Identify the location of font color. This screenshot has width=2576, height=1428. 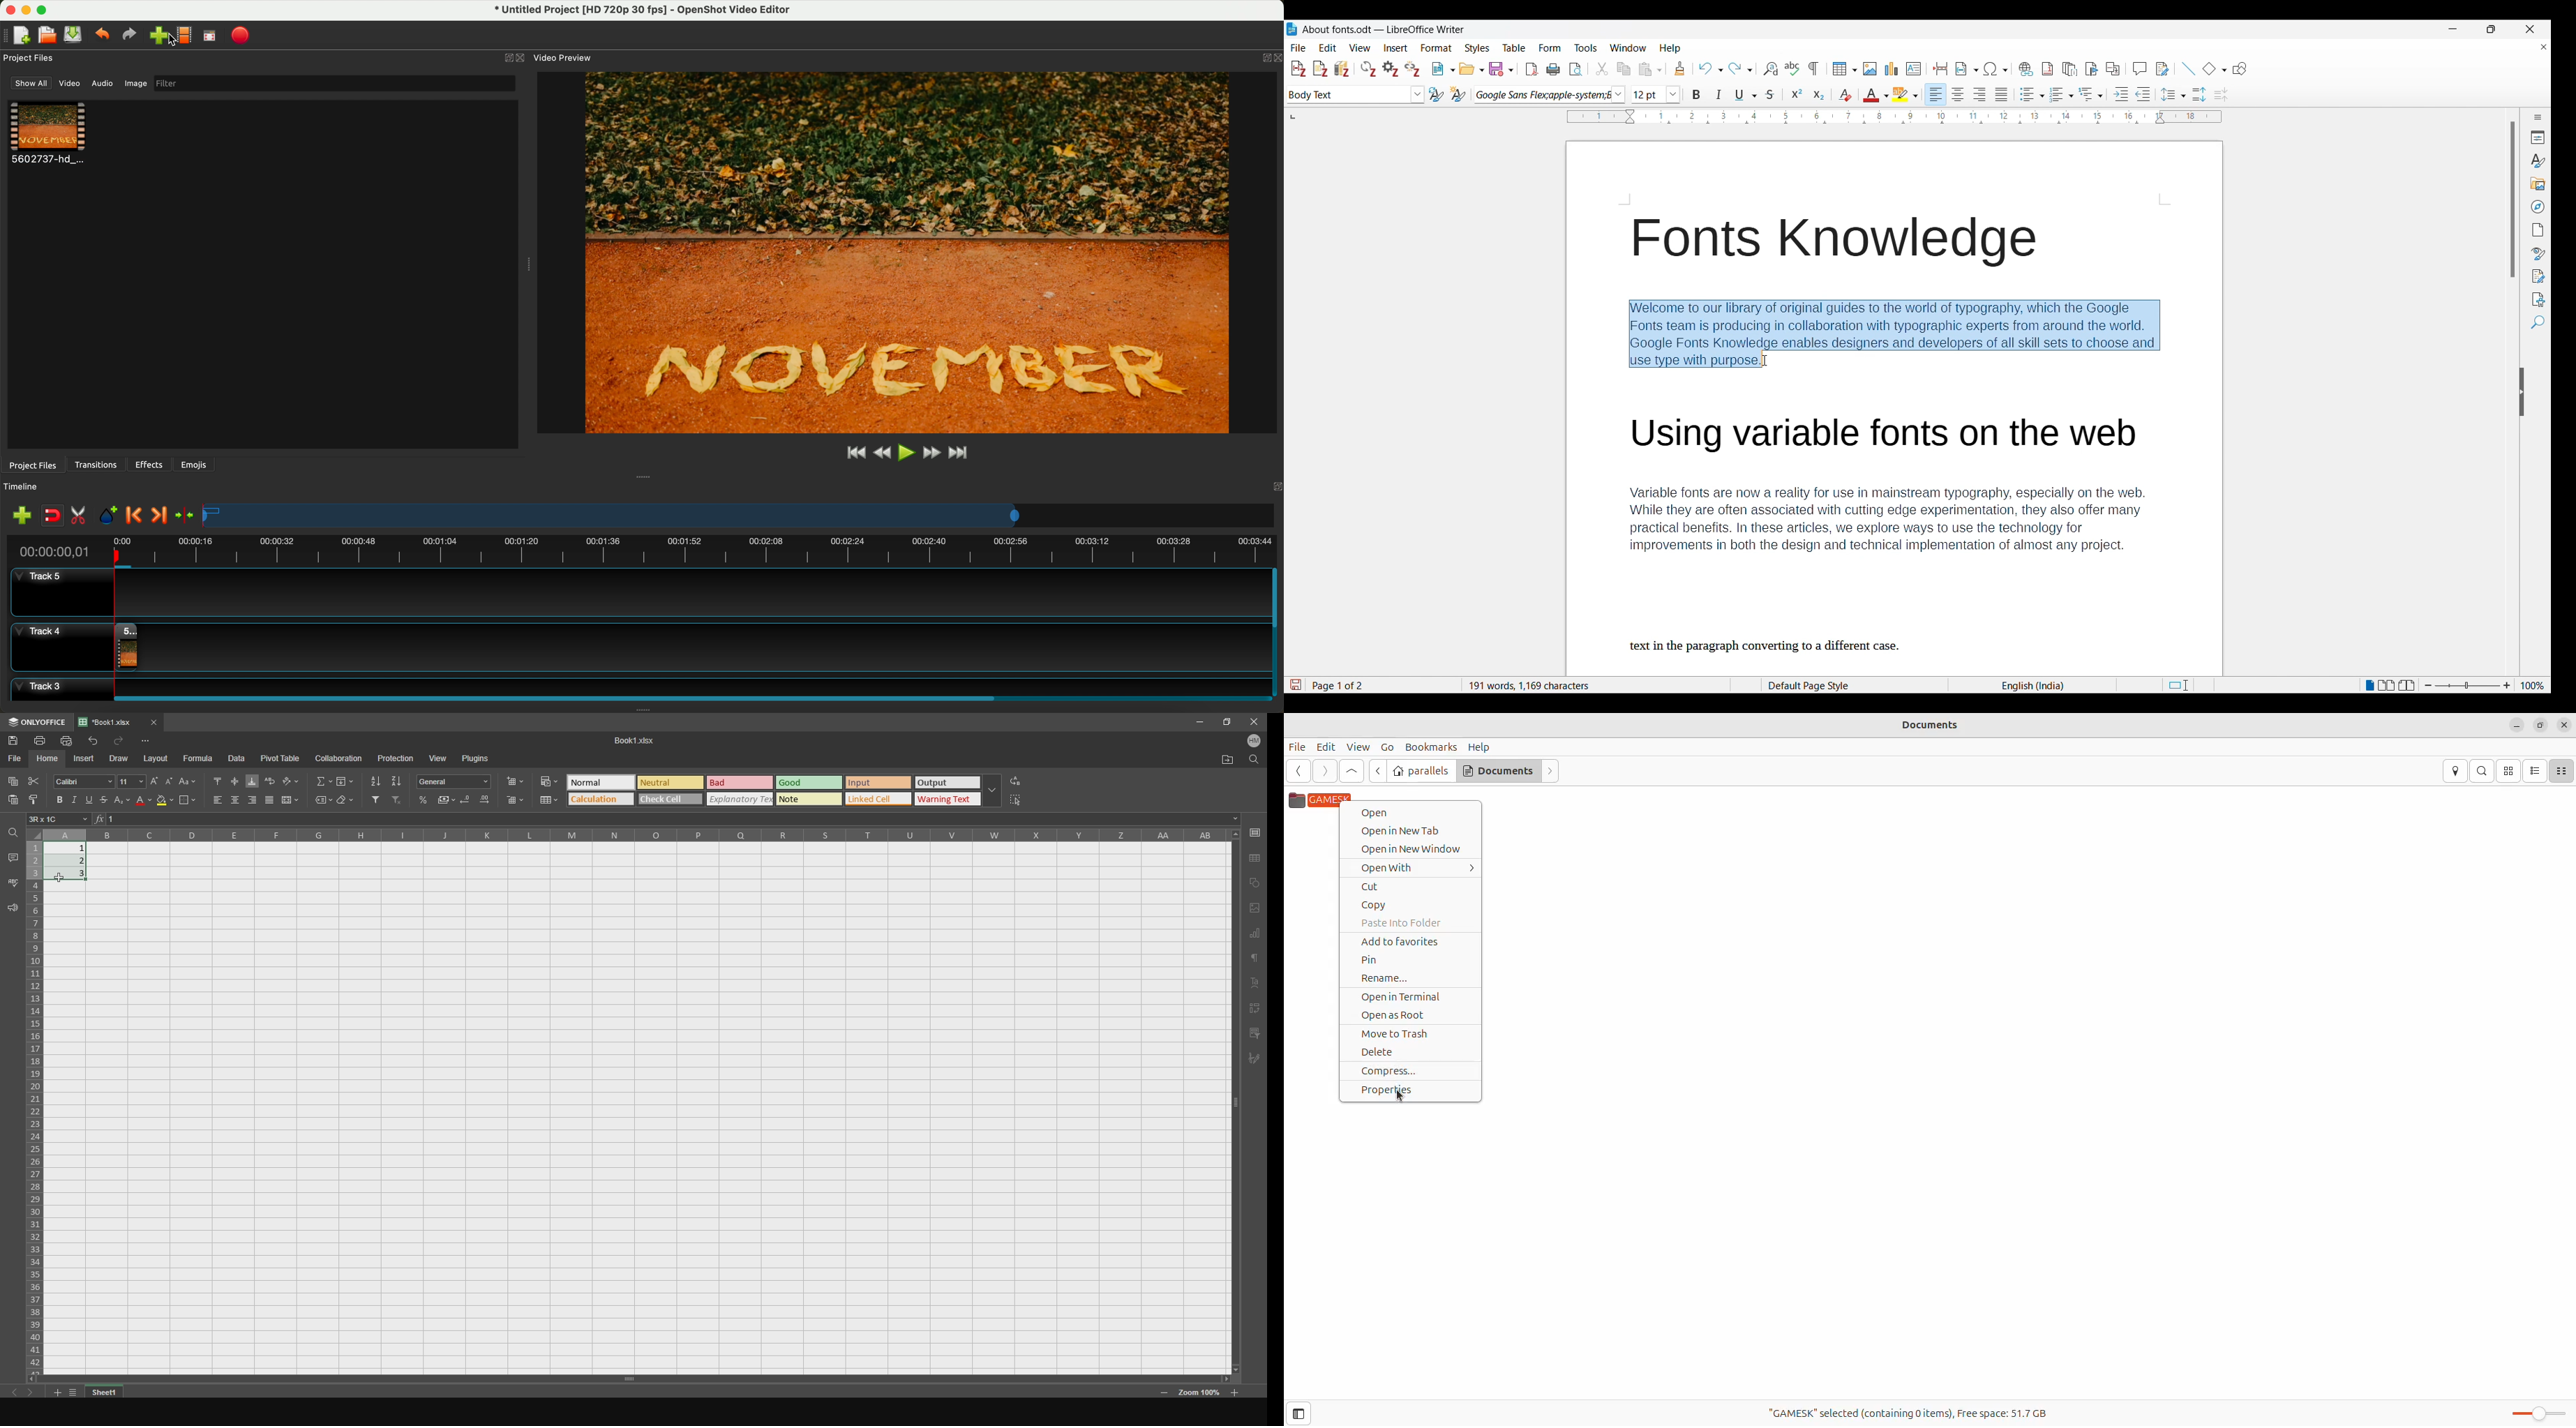
(141, 802).